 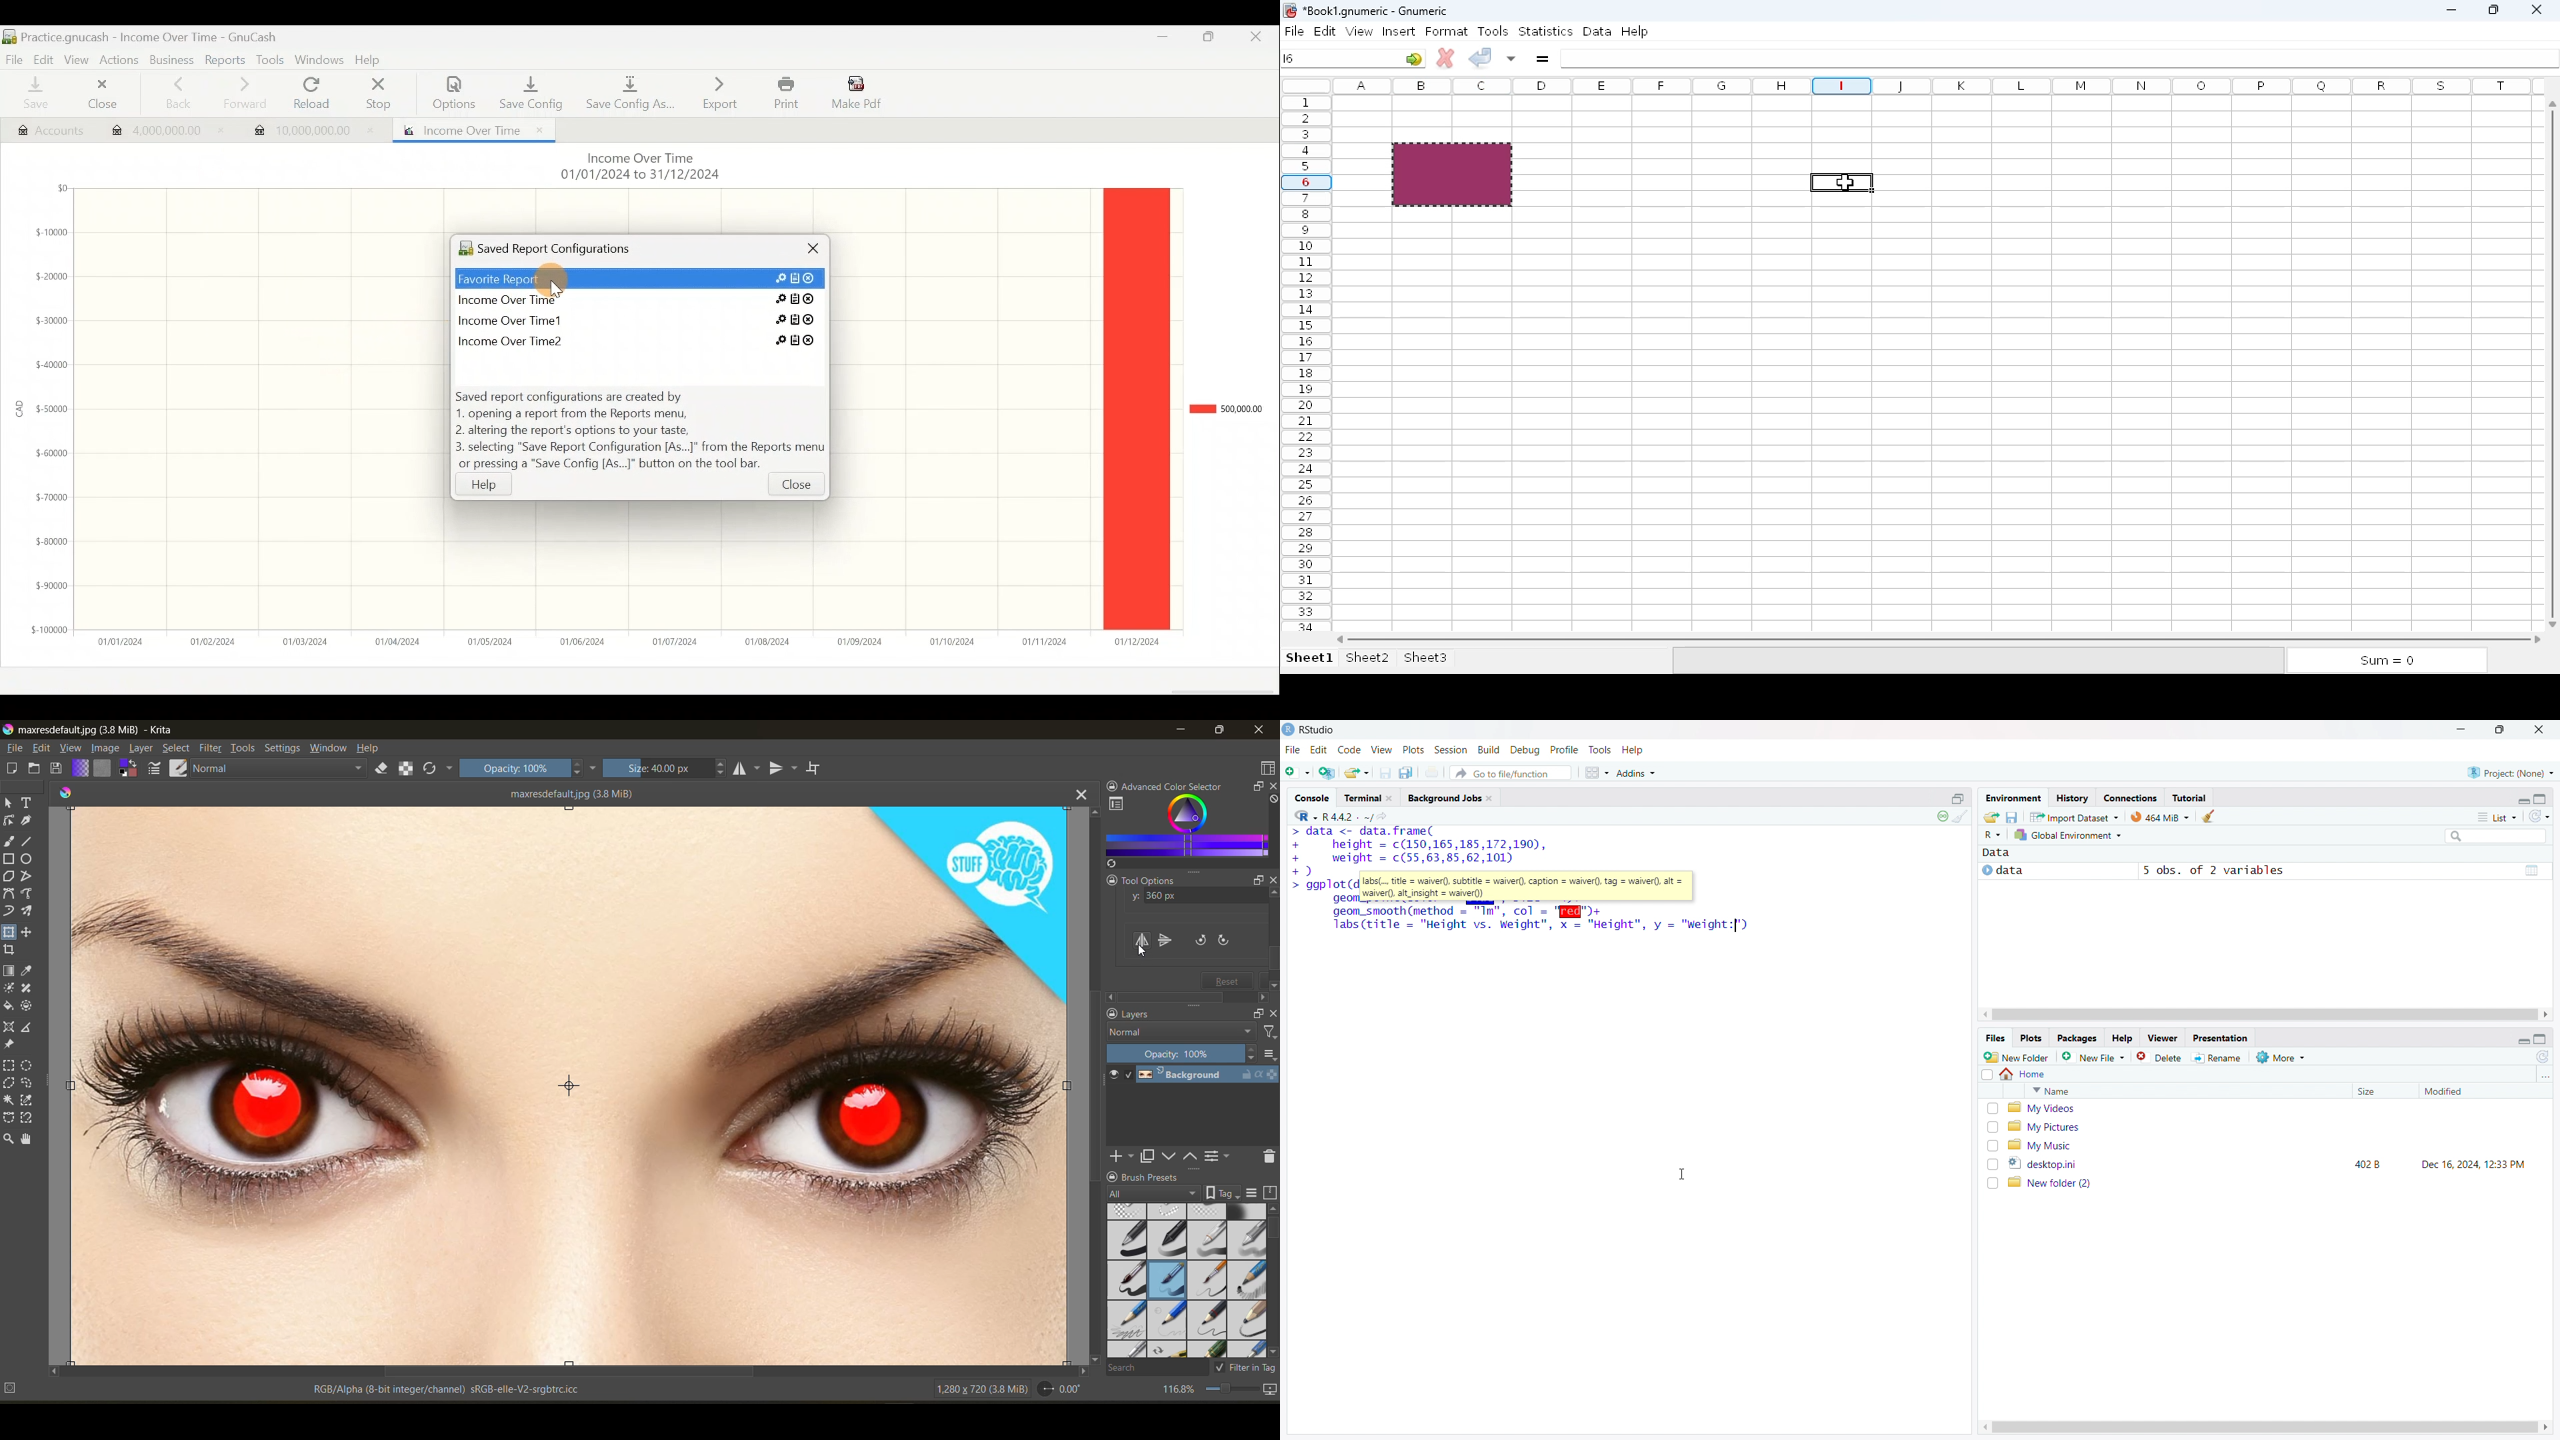 I want to click on select entry, so click(x=1987, y=1075).